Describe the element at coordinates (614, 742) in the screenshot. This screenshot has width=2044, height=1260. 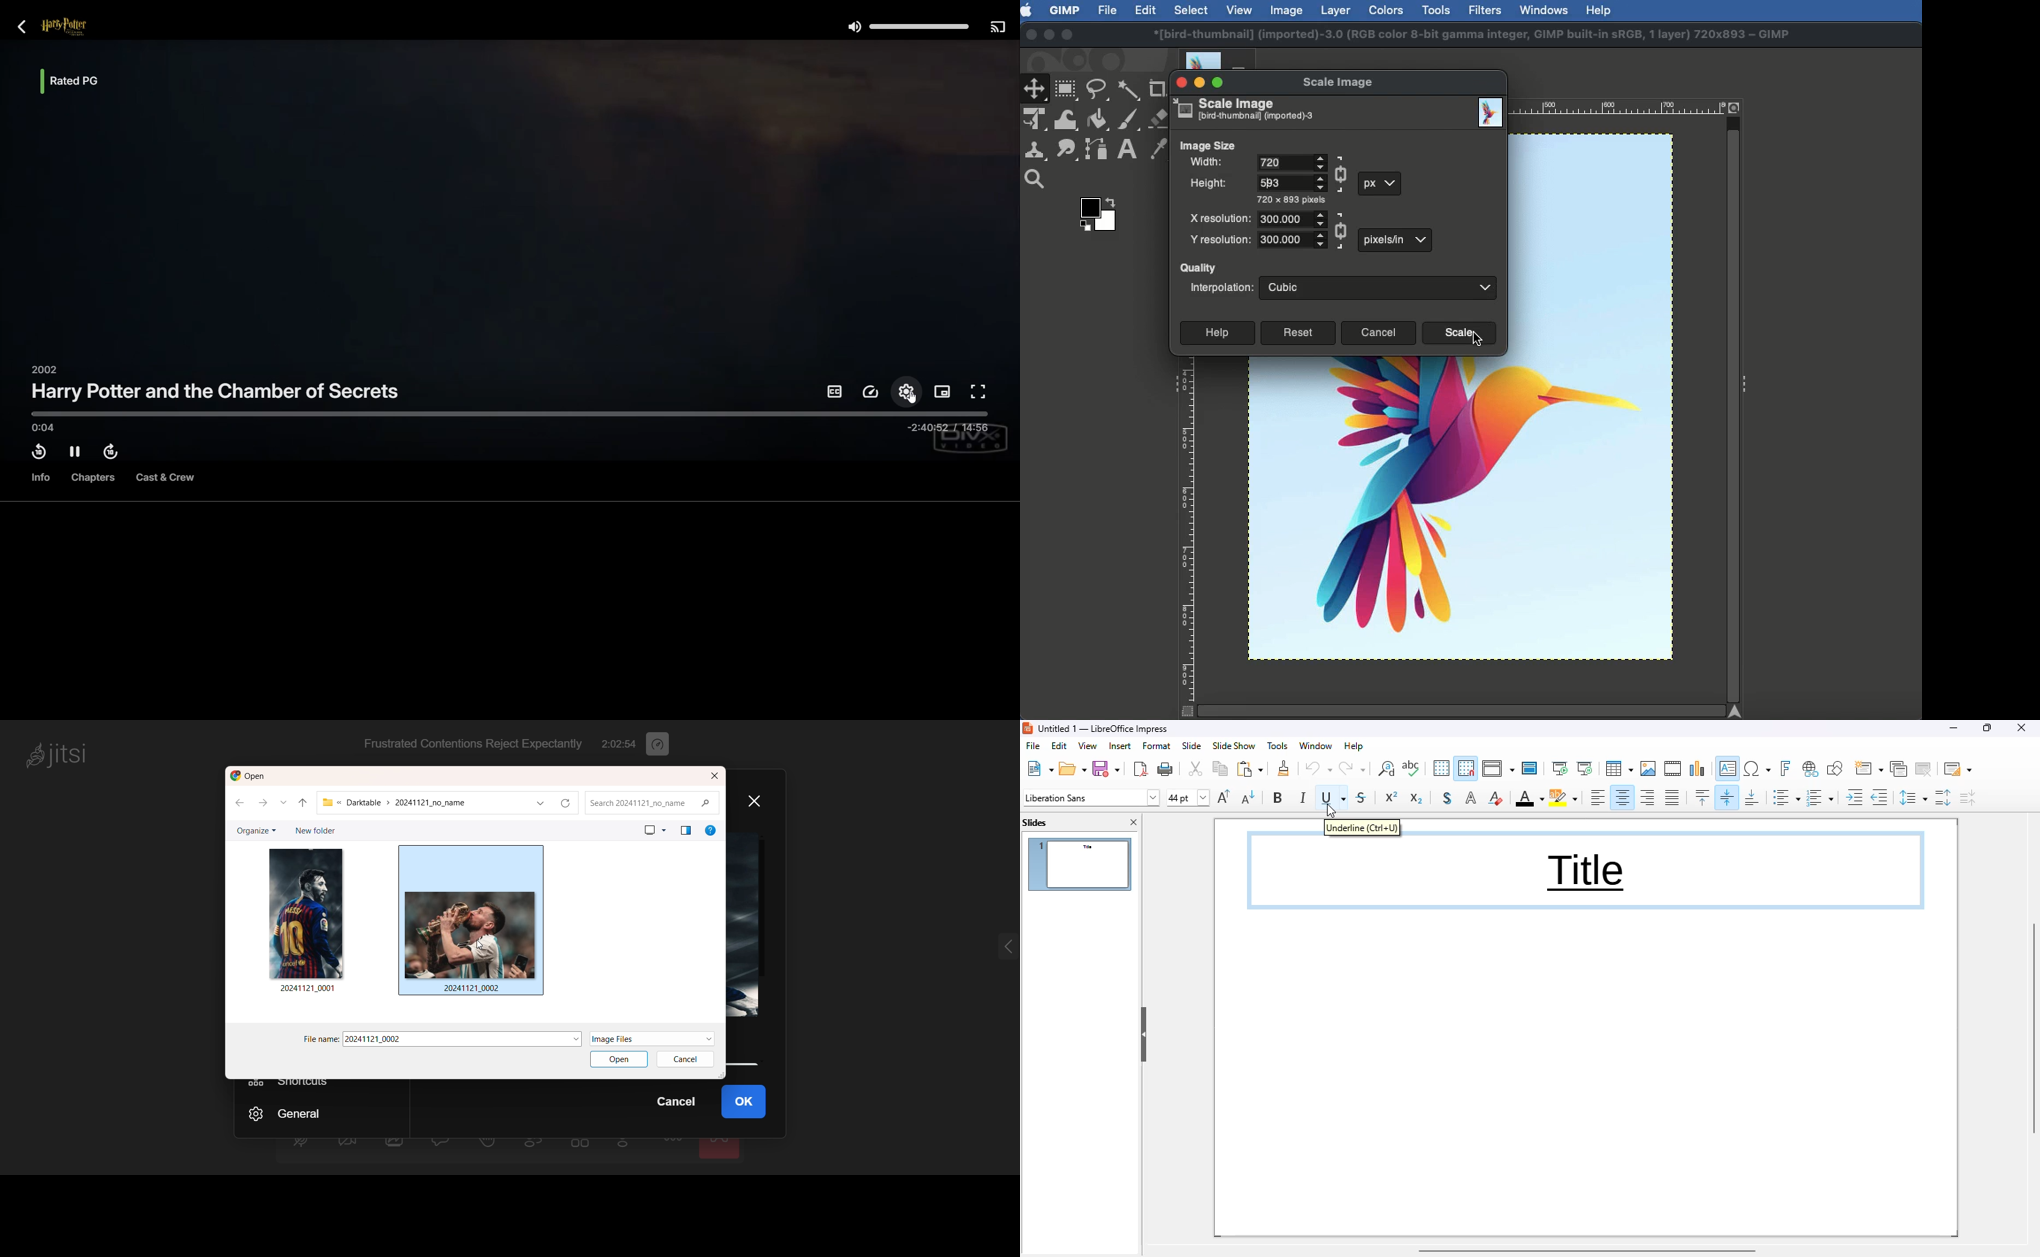
I see `2:02:54` at that location.